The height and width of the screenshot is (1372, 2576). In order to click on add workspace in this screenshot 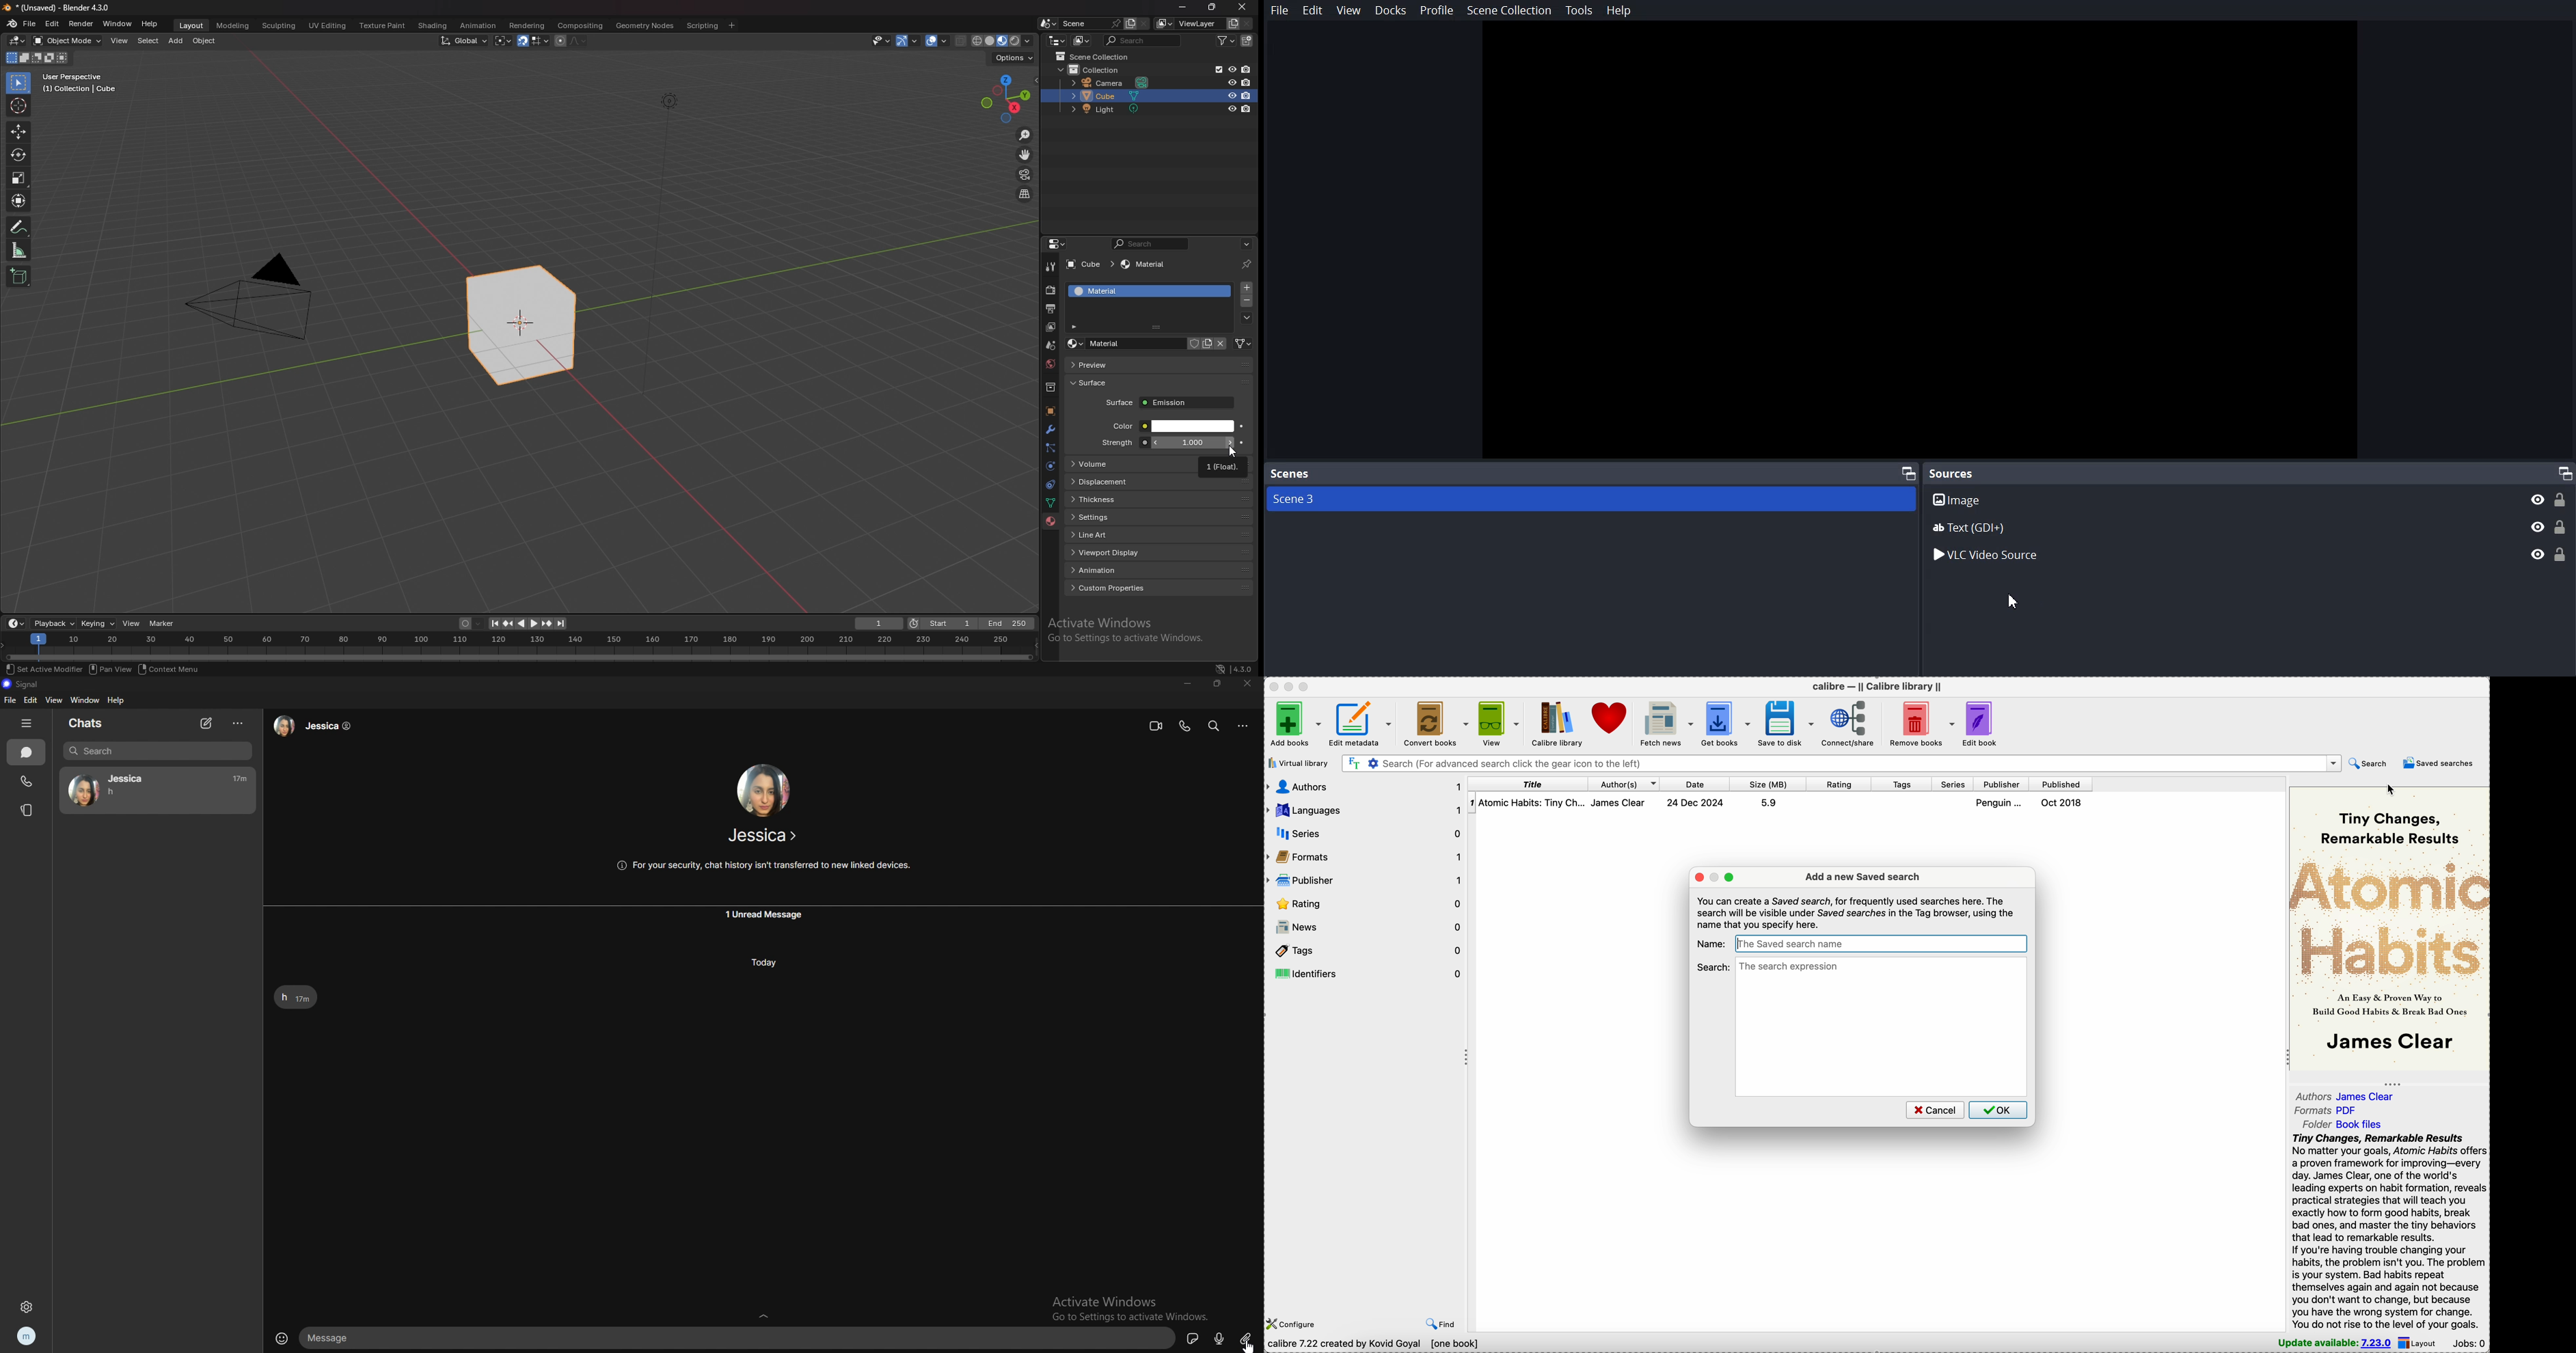, I will do `click(732, 25)`.